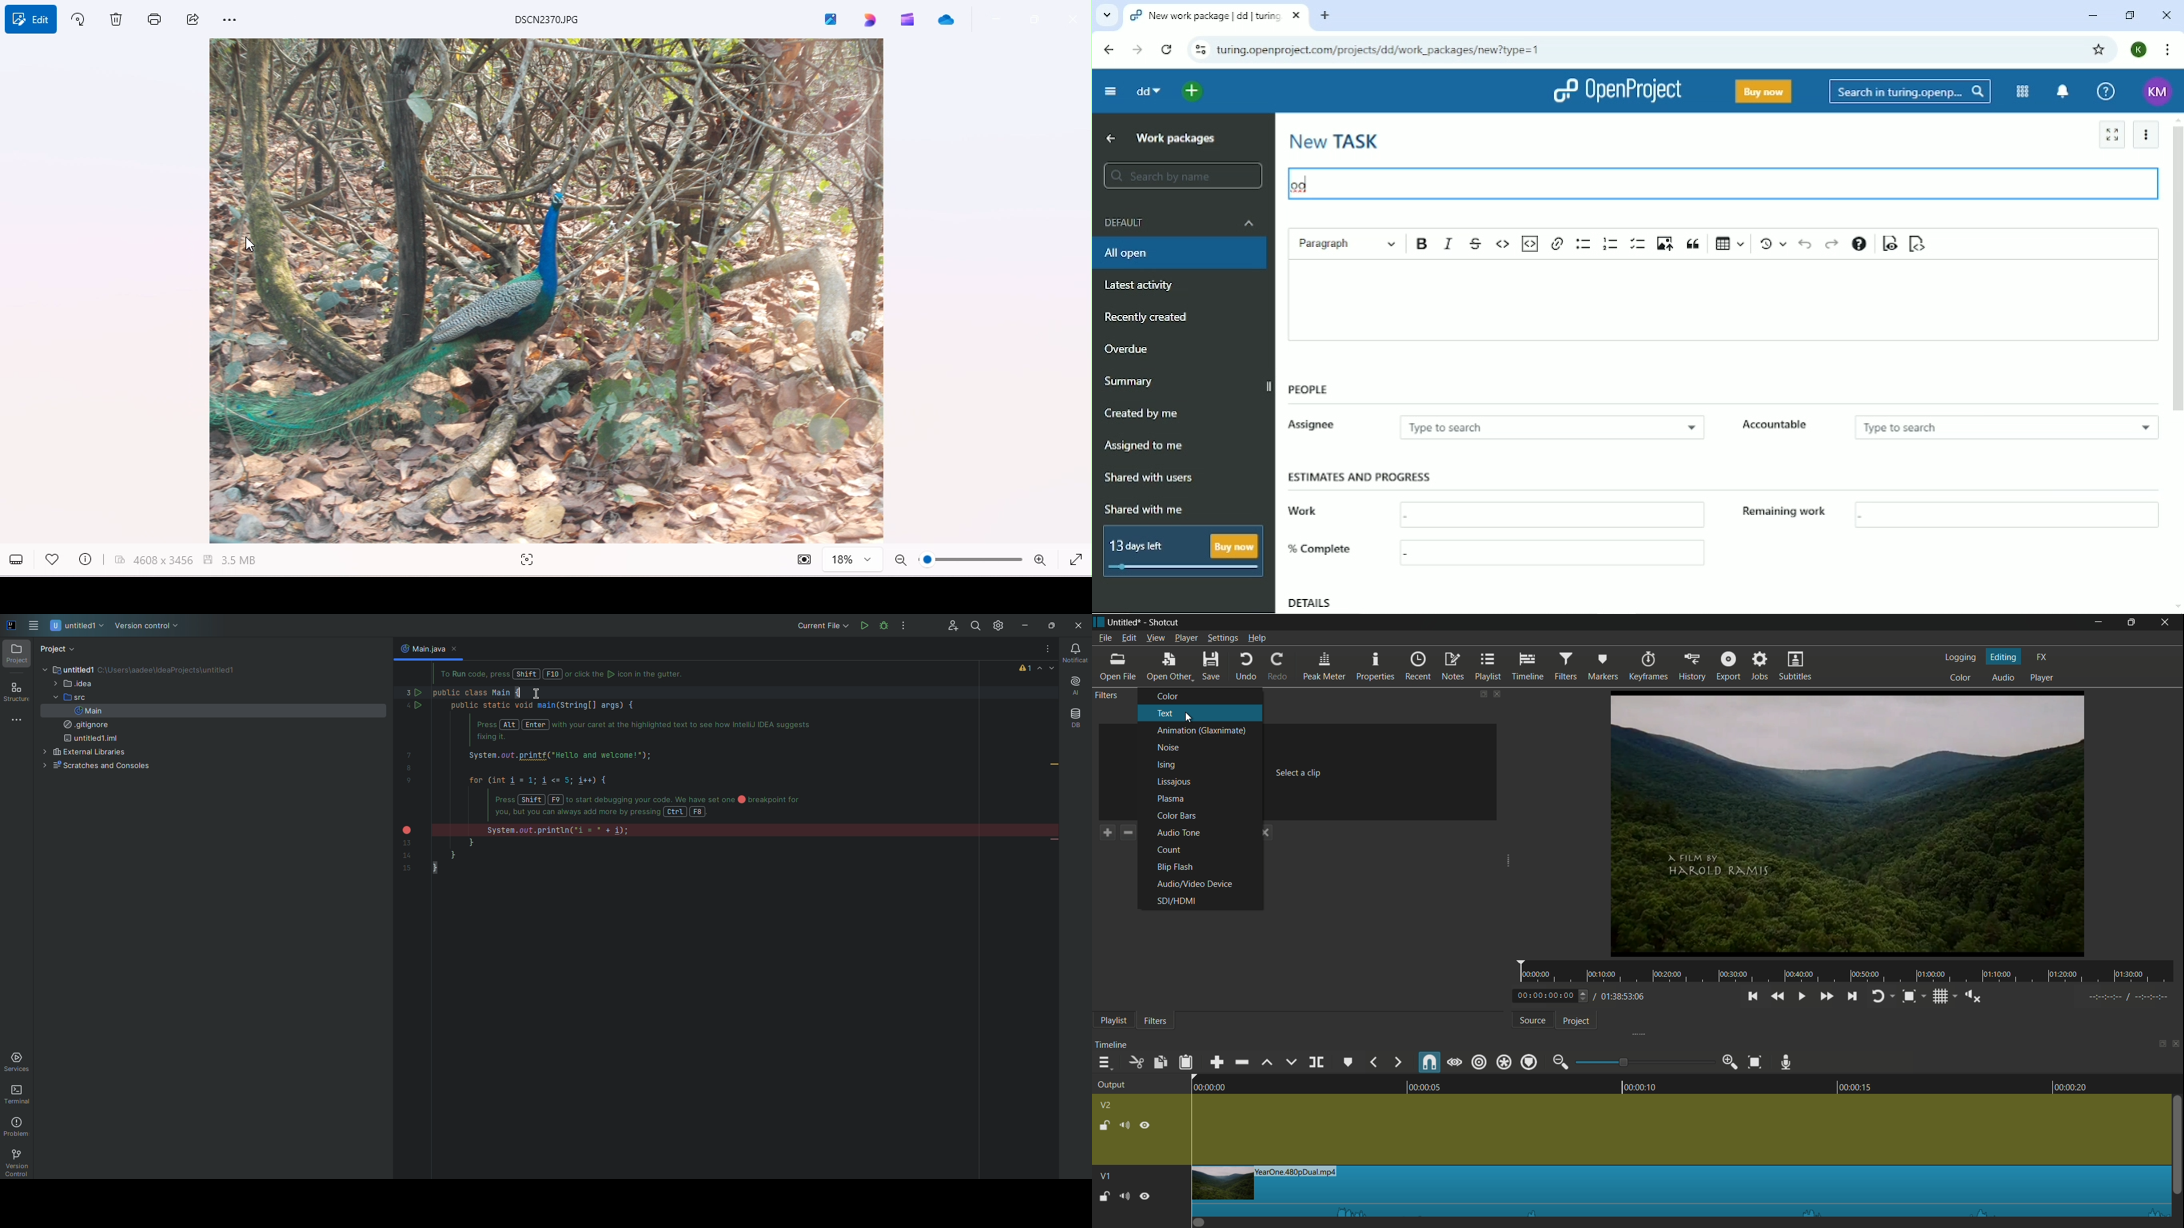  Describe the element at coordinates (1174, 868) in the screenshot. I see `blip flash` at that location.